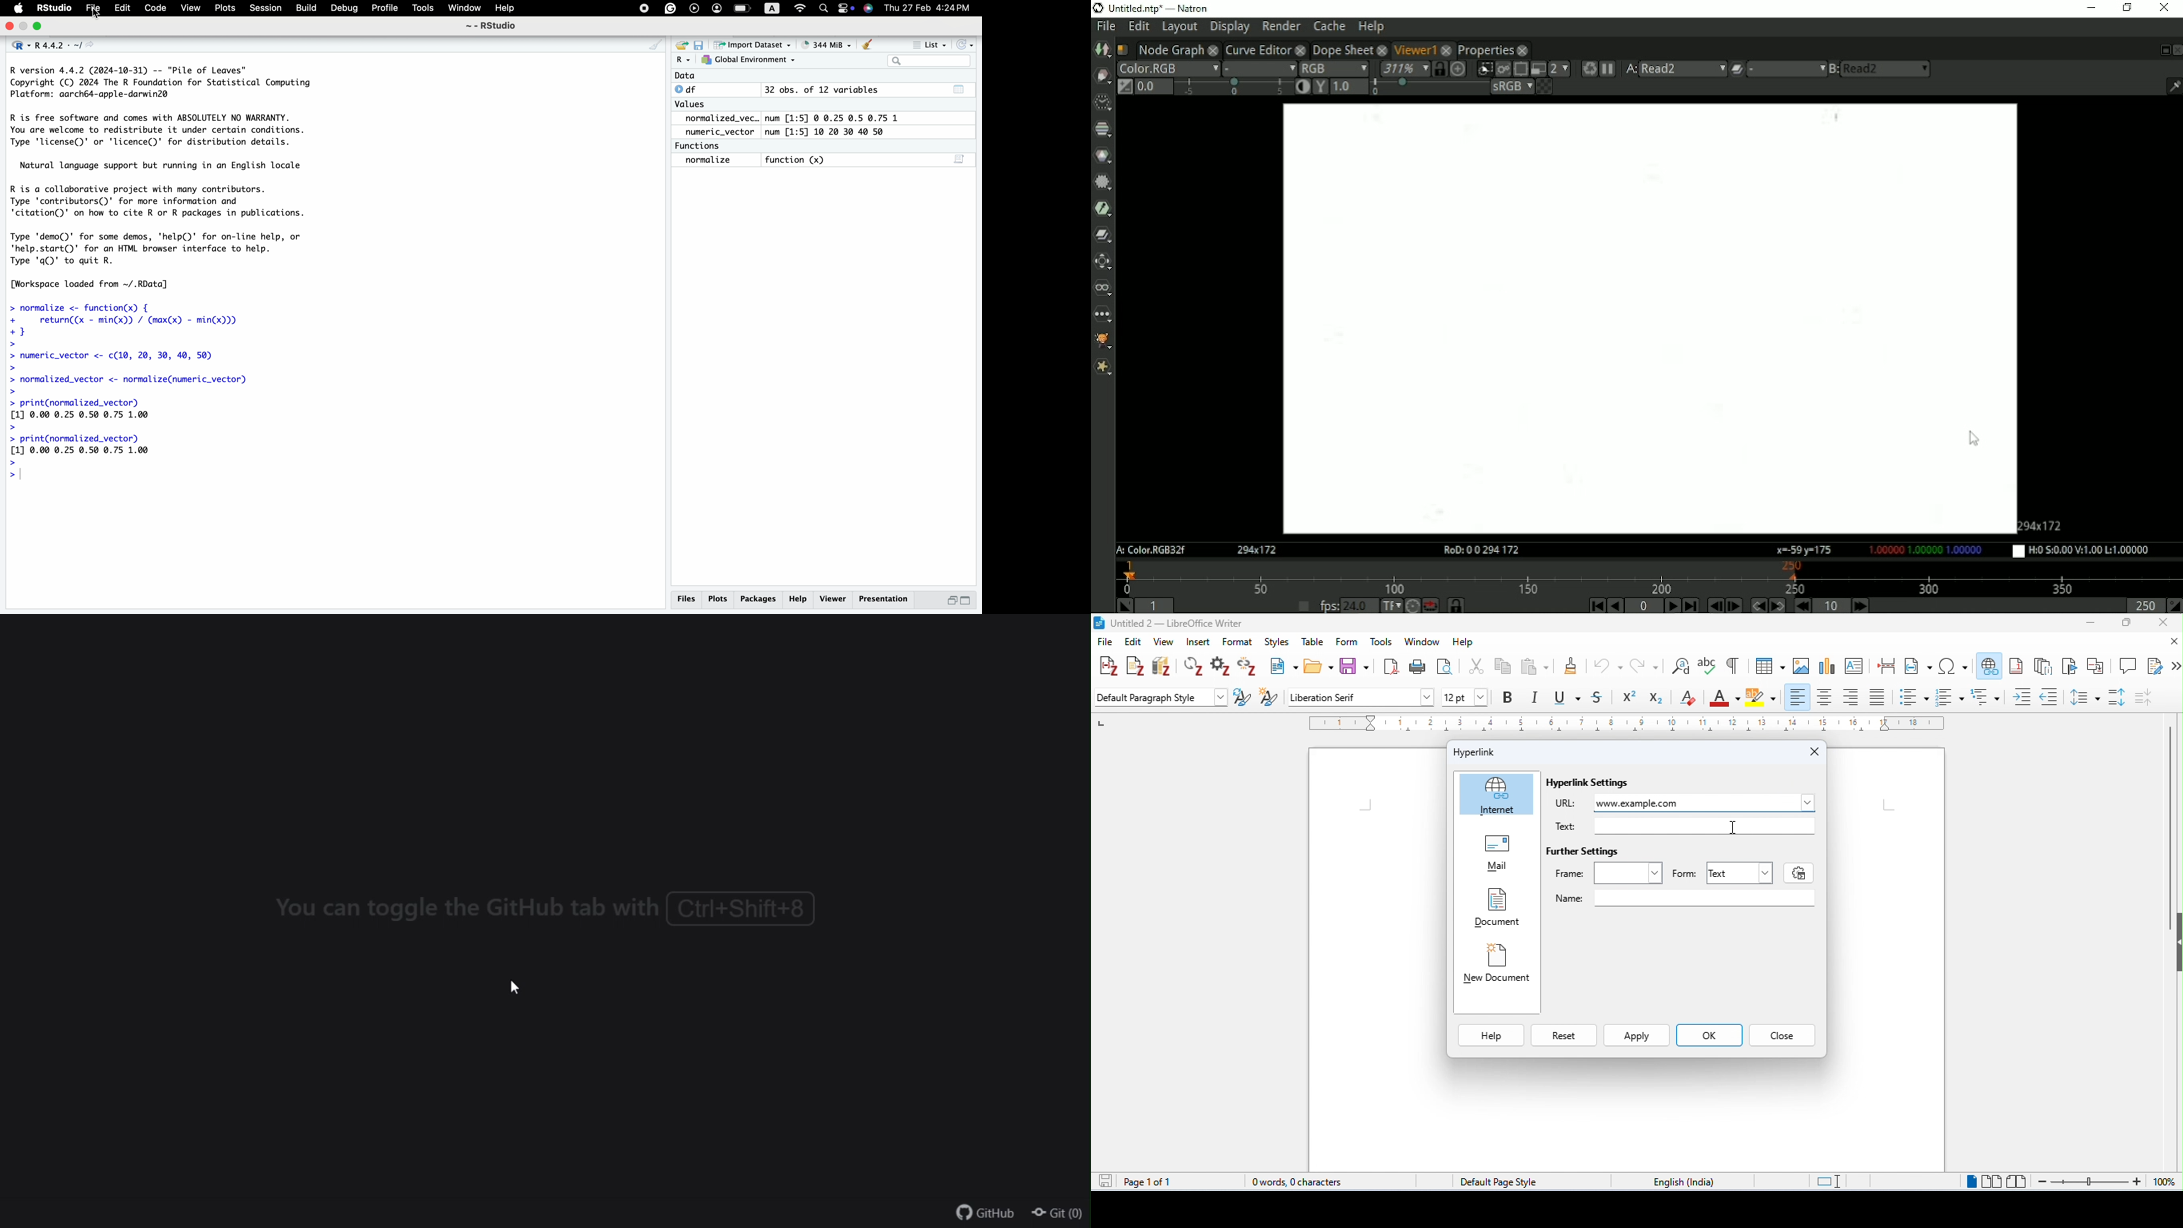  Describe the element at coordinates (1498, 793) in the screenshot. I see `Internet` at that location.